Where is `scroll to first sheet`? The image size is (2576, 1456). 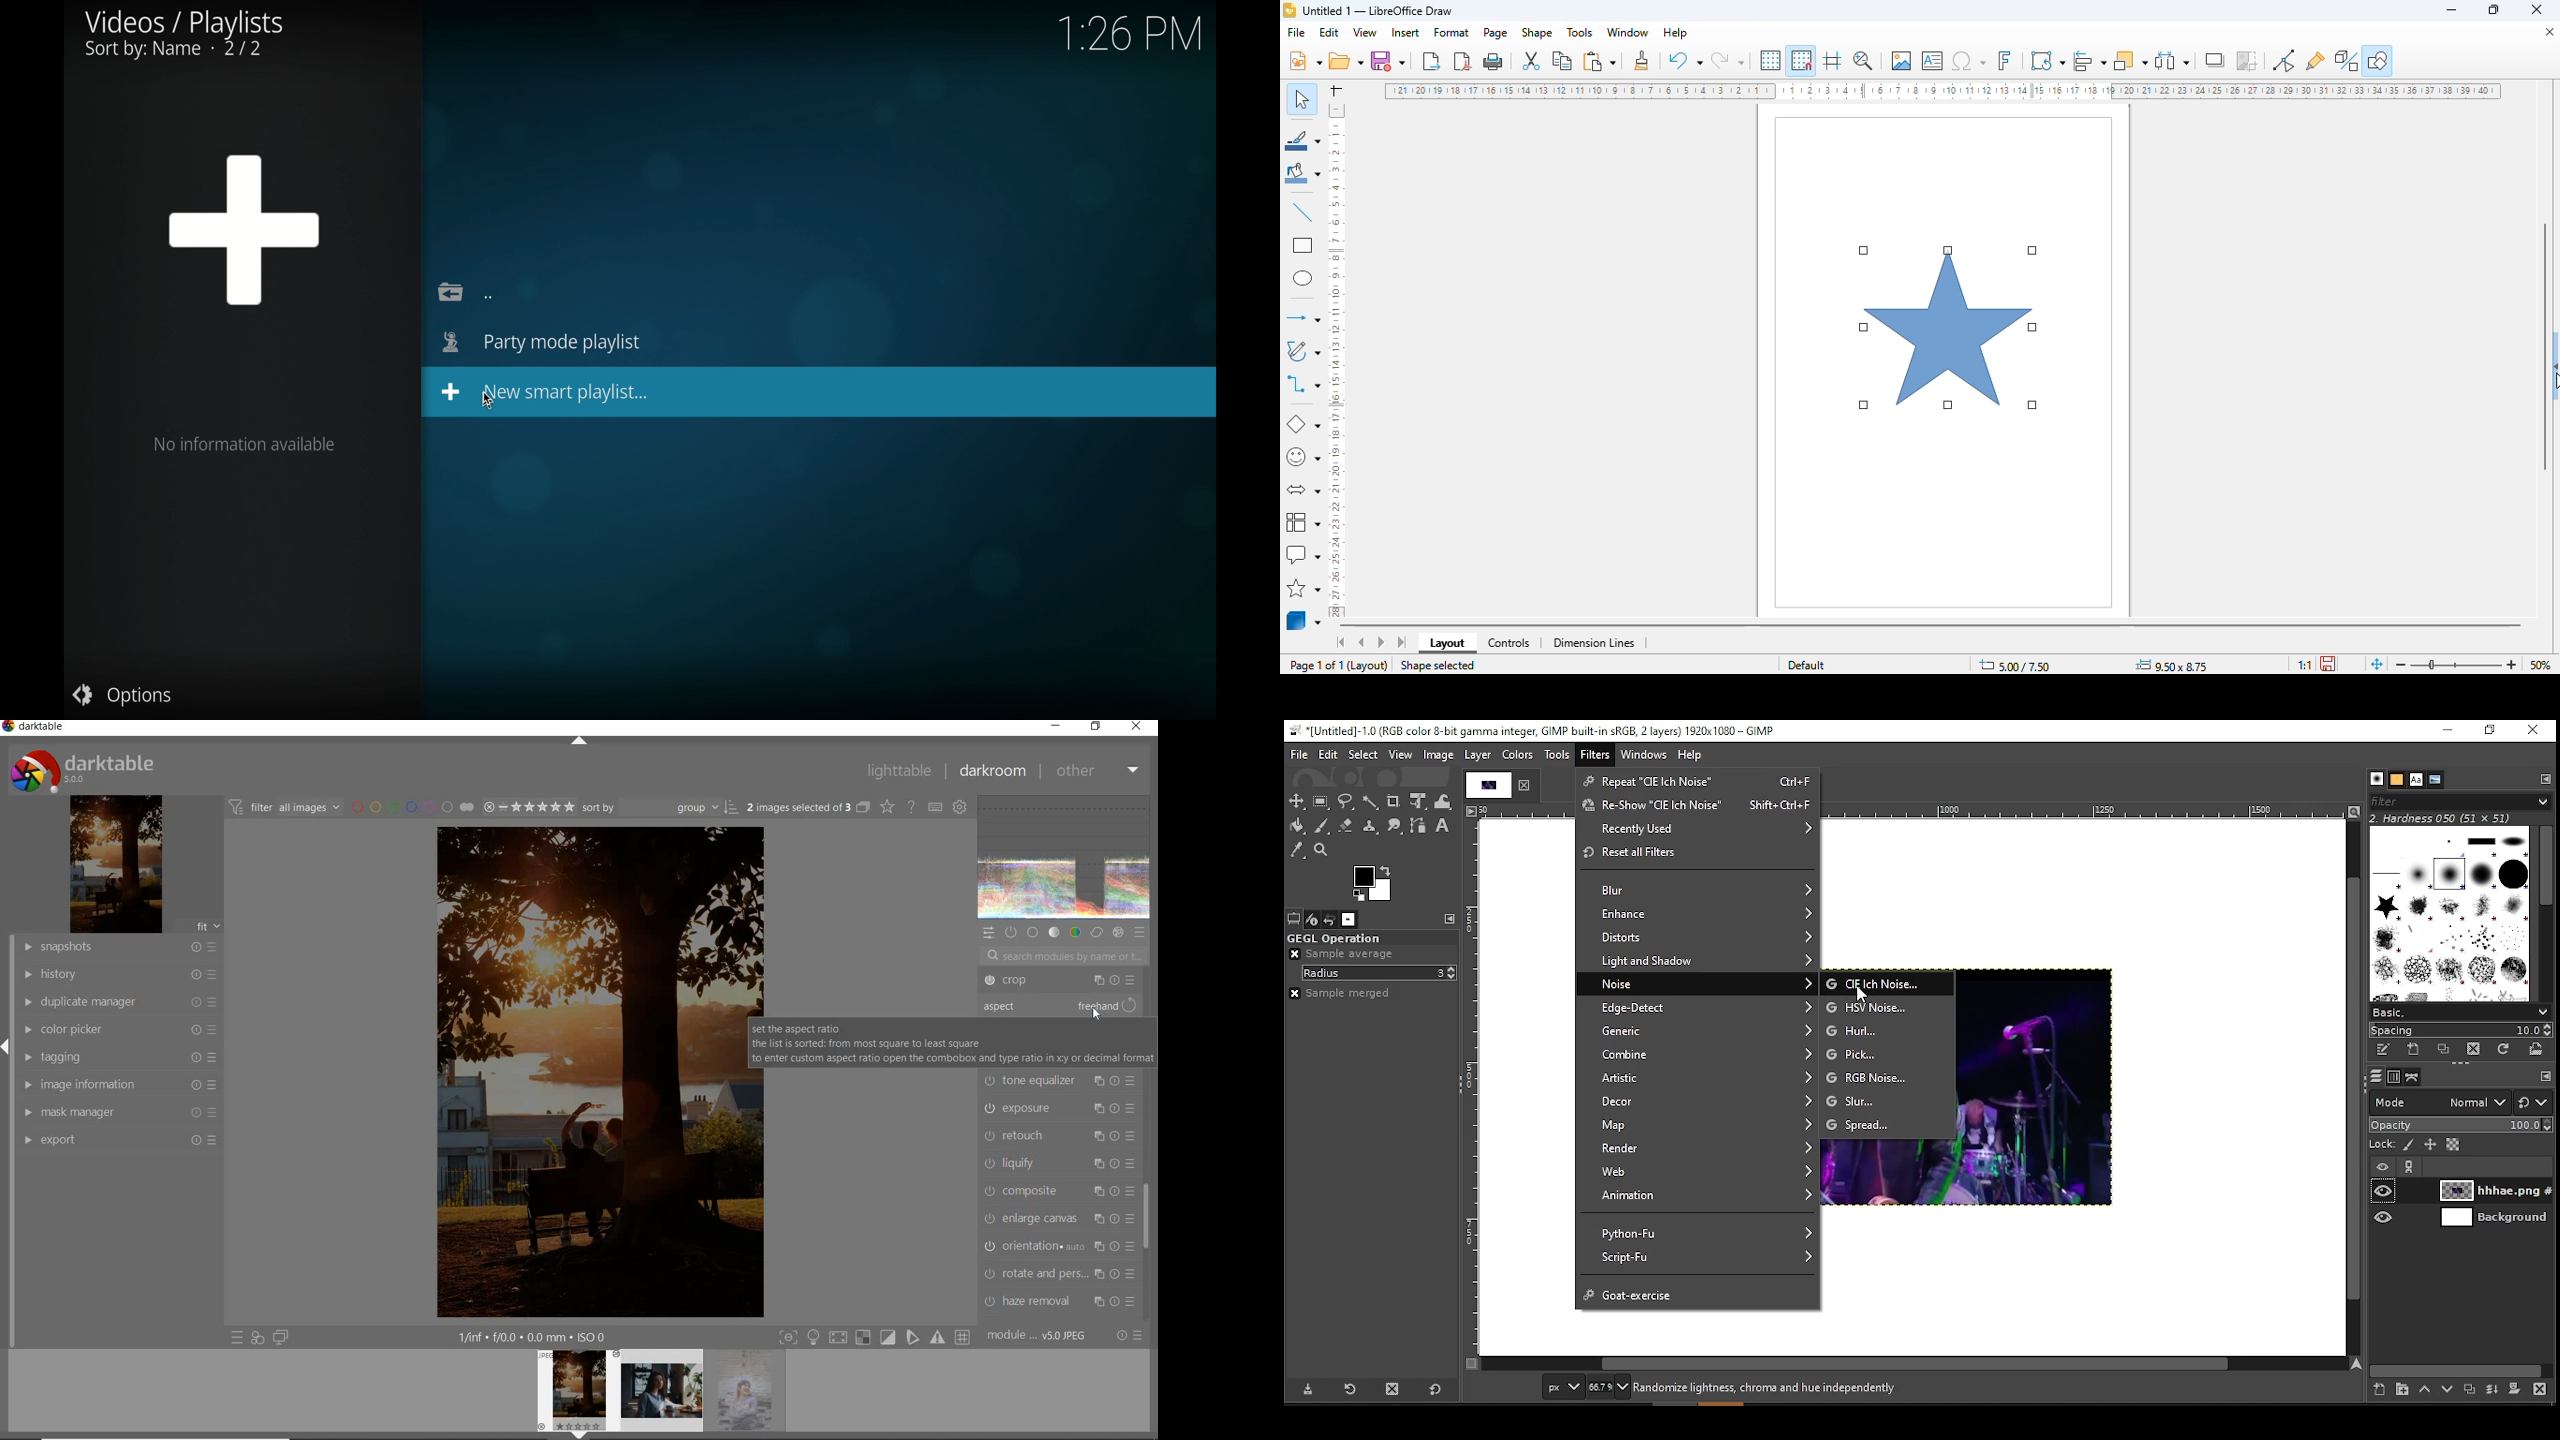 scroll to first sheet is located at coordinates (1340, 643).